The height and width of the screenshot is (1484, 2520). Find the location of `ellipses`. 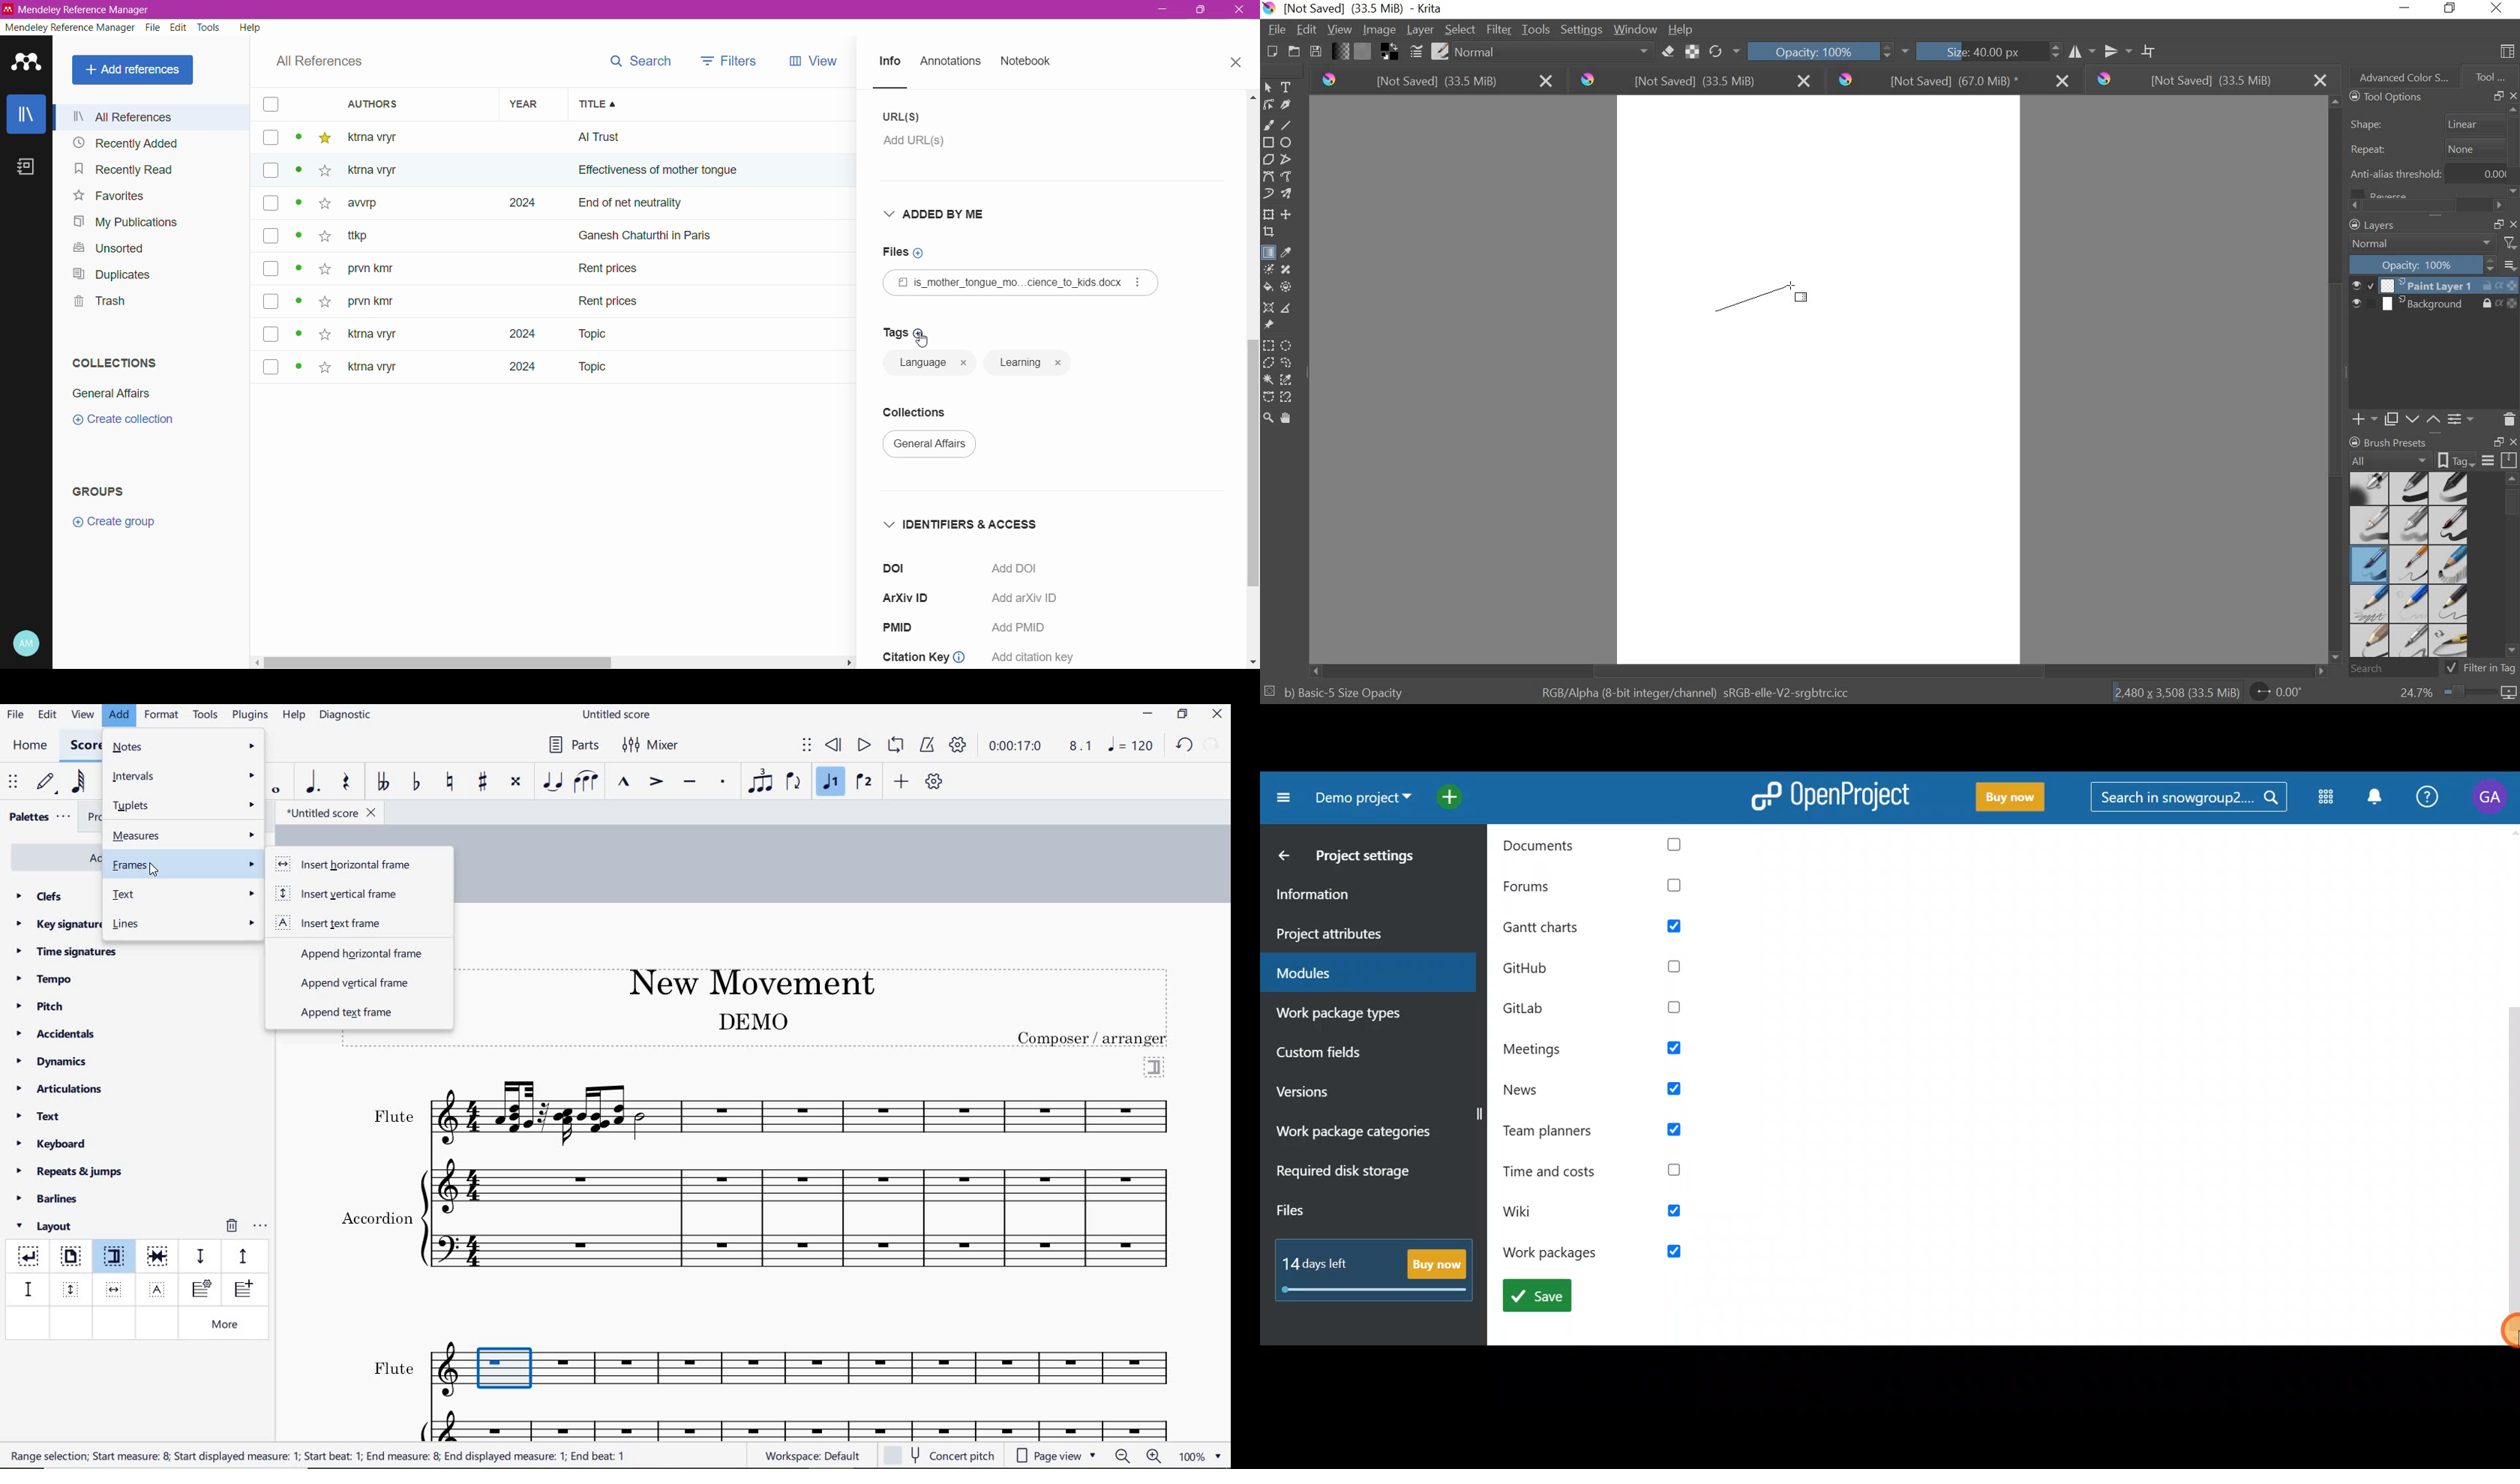

ellipses is located at coordinates (1286, 143).